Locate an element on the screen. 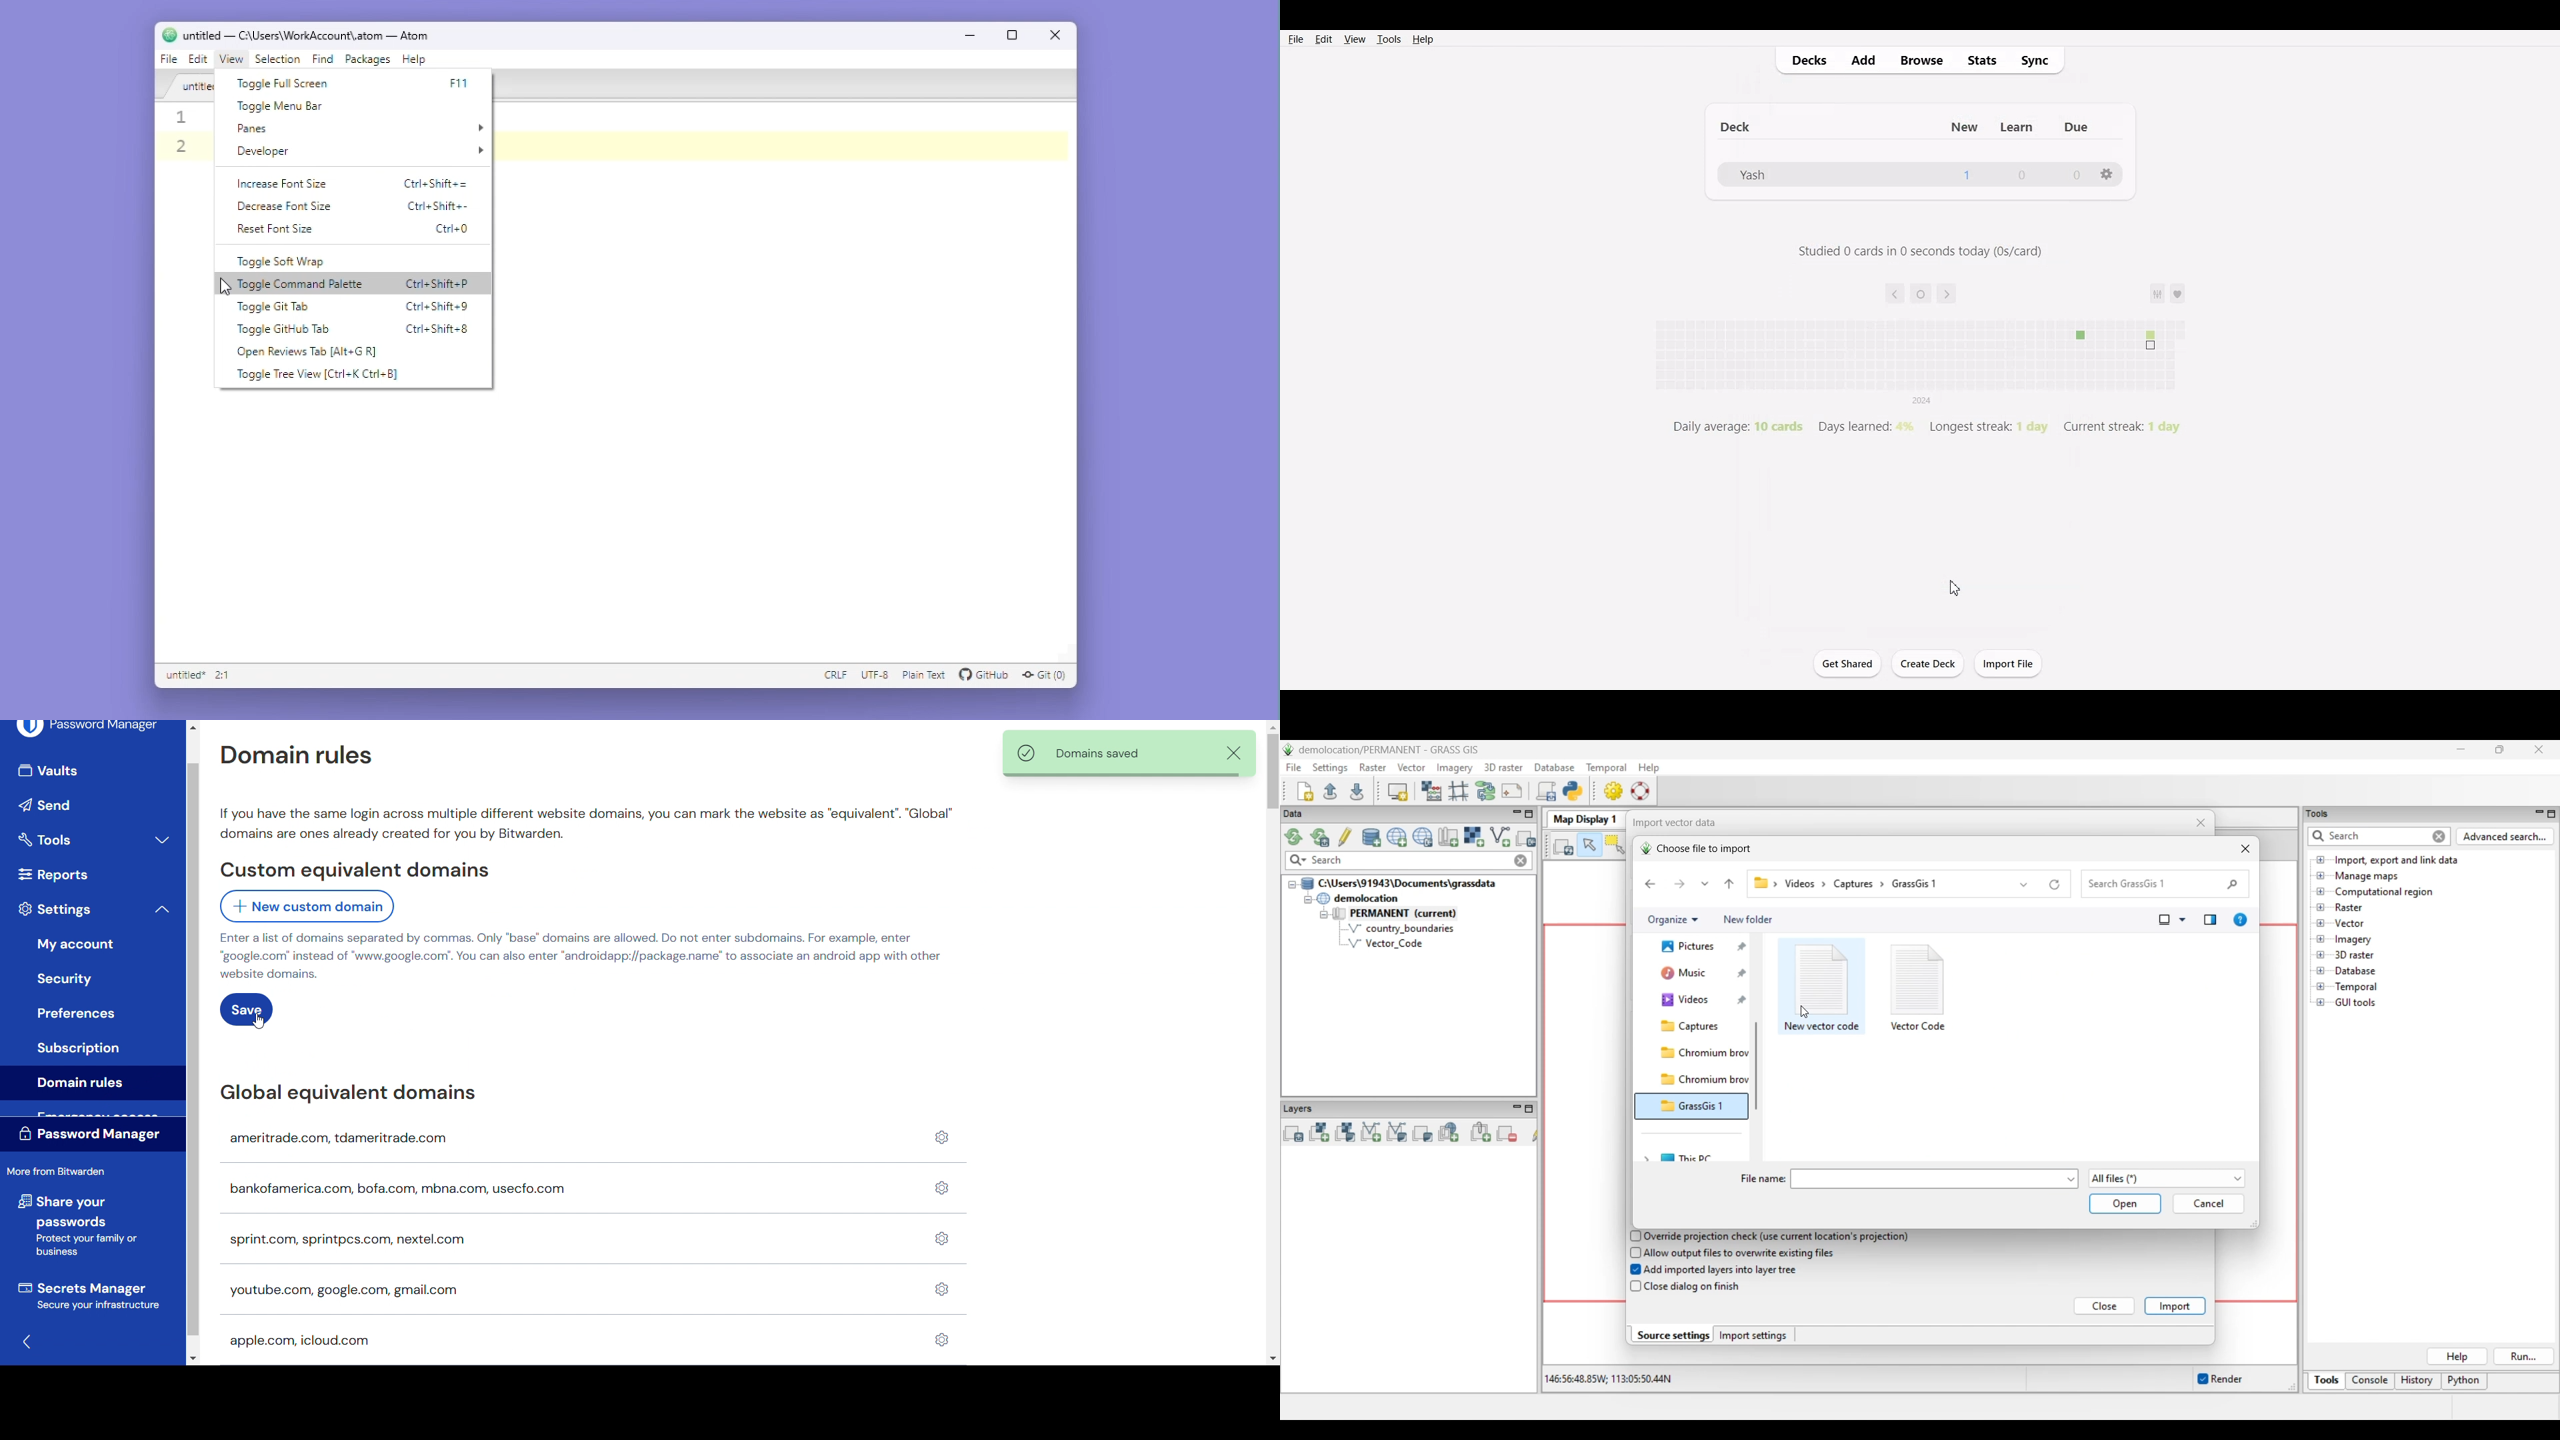 The image size is (2576, 1456). UTF-8 is located at coordinates (872, 677).